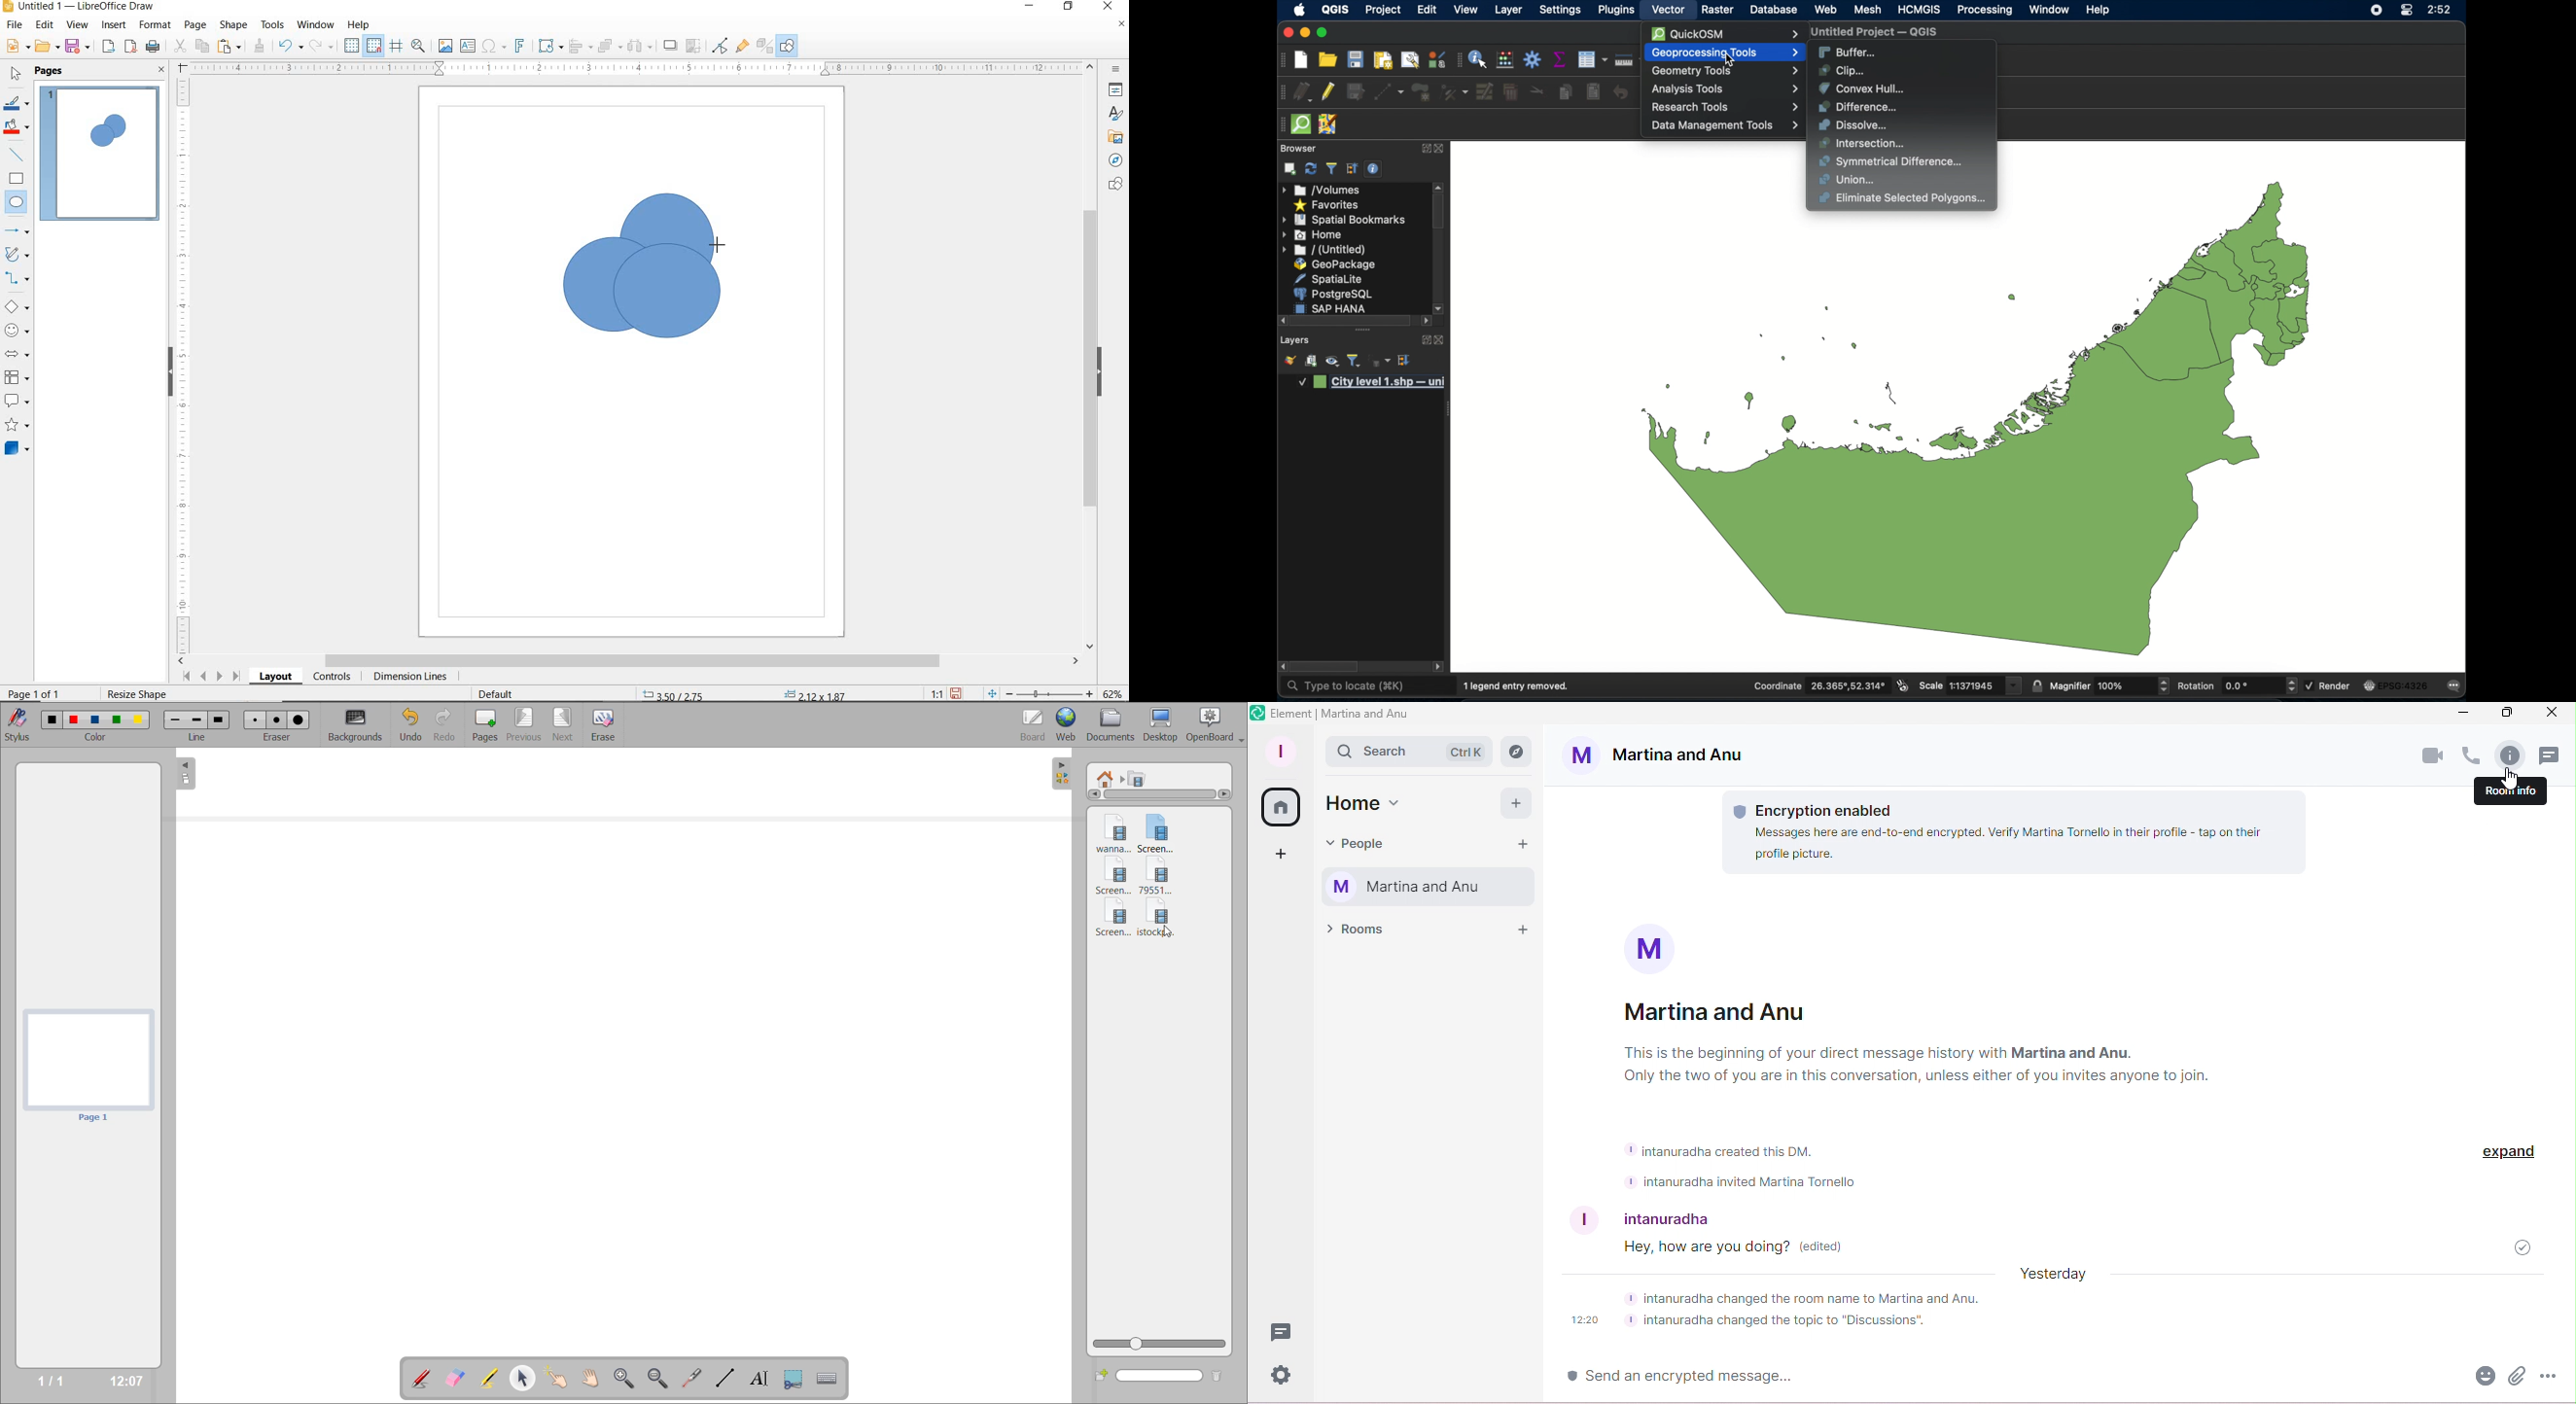 The image size is (2576, 1428). I want to click on GALLERY, so click(1114, 137).